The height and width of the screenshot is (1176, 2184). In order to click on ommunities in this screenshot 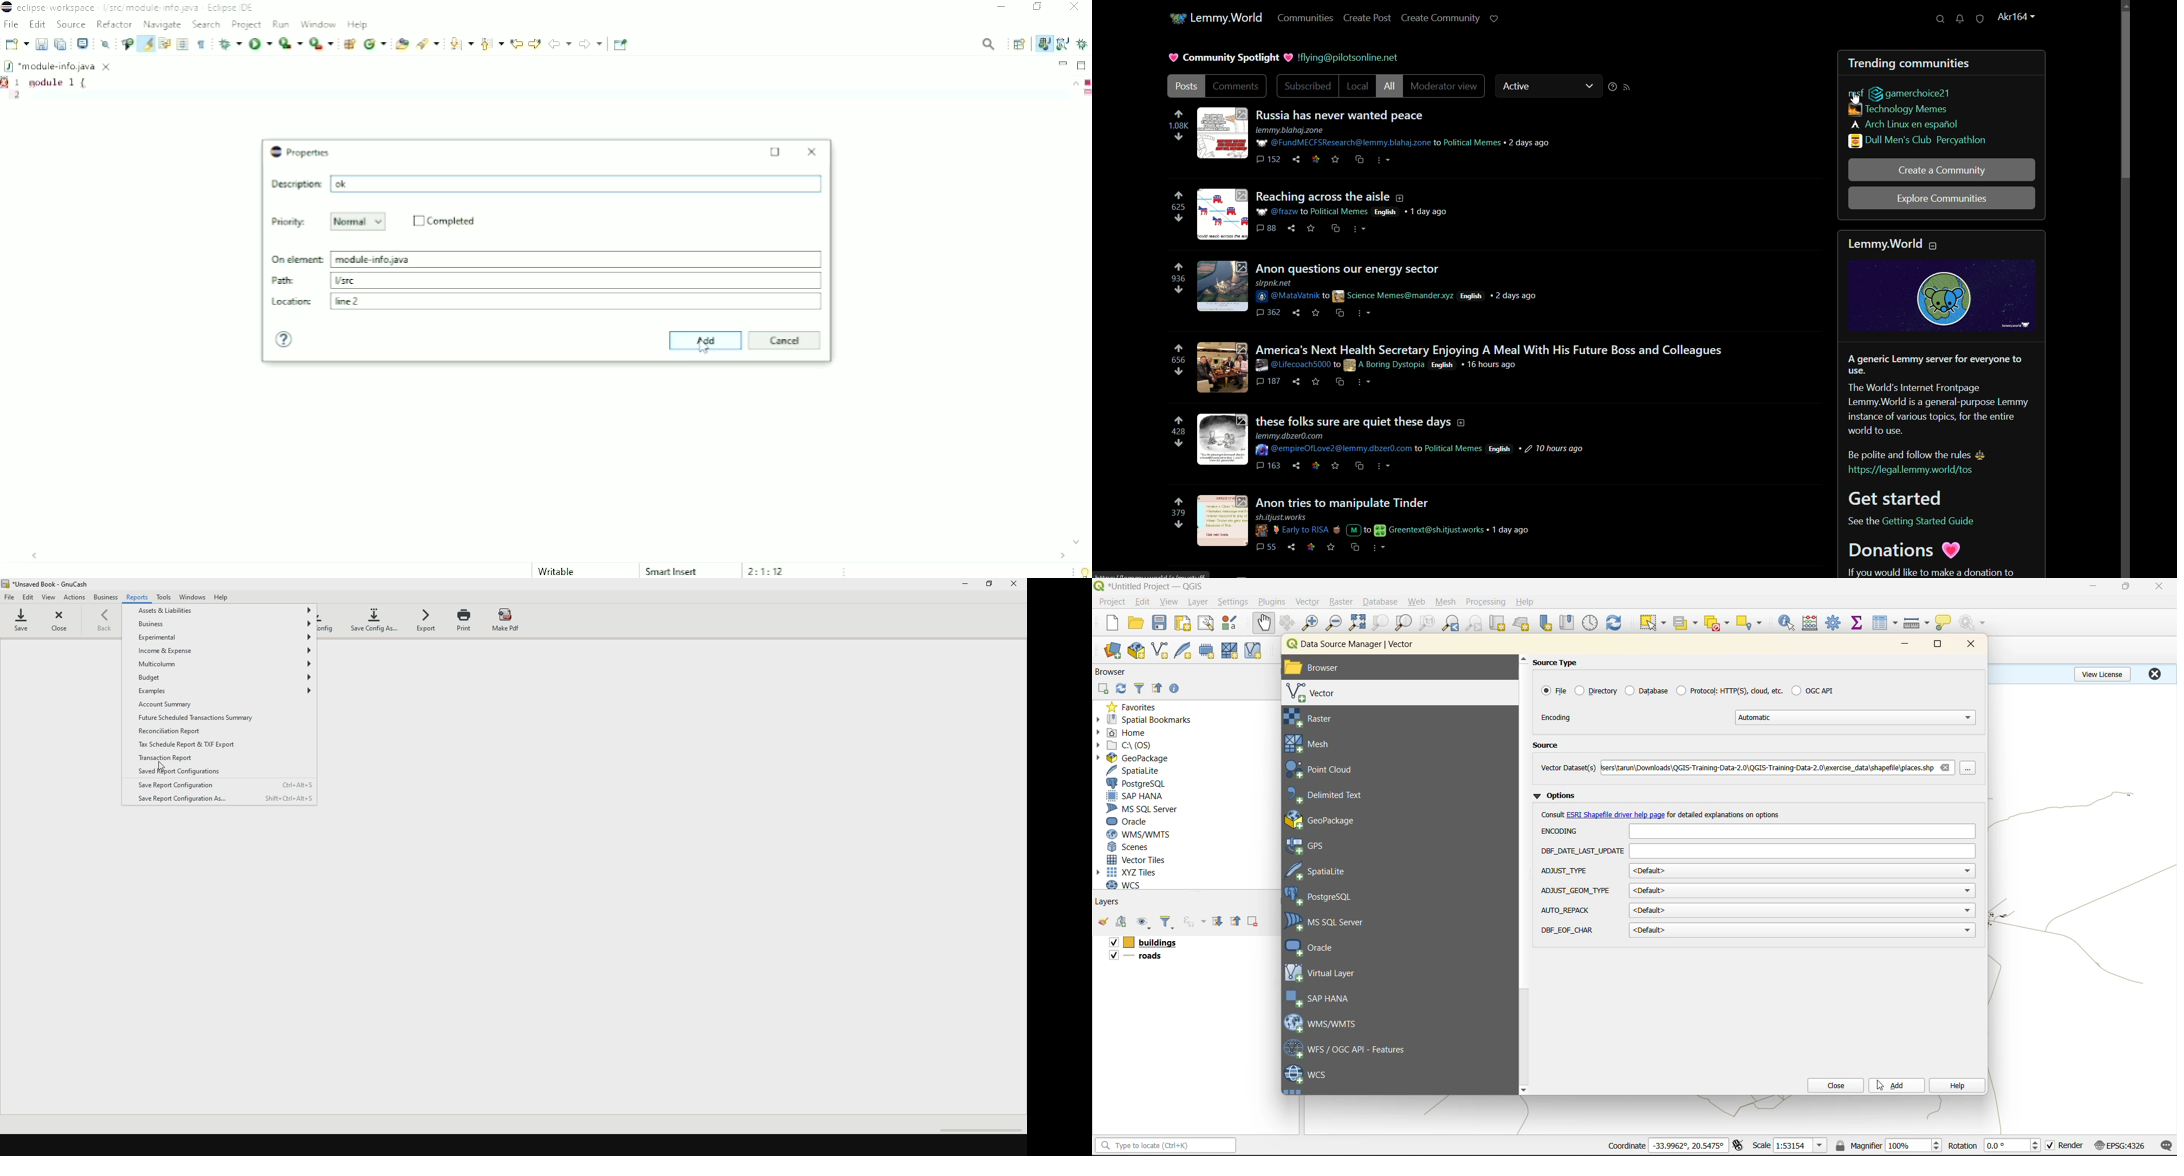, I will do `click(1306, 18)`.